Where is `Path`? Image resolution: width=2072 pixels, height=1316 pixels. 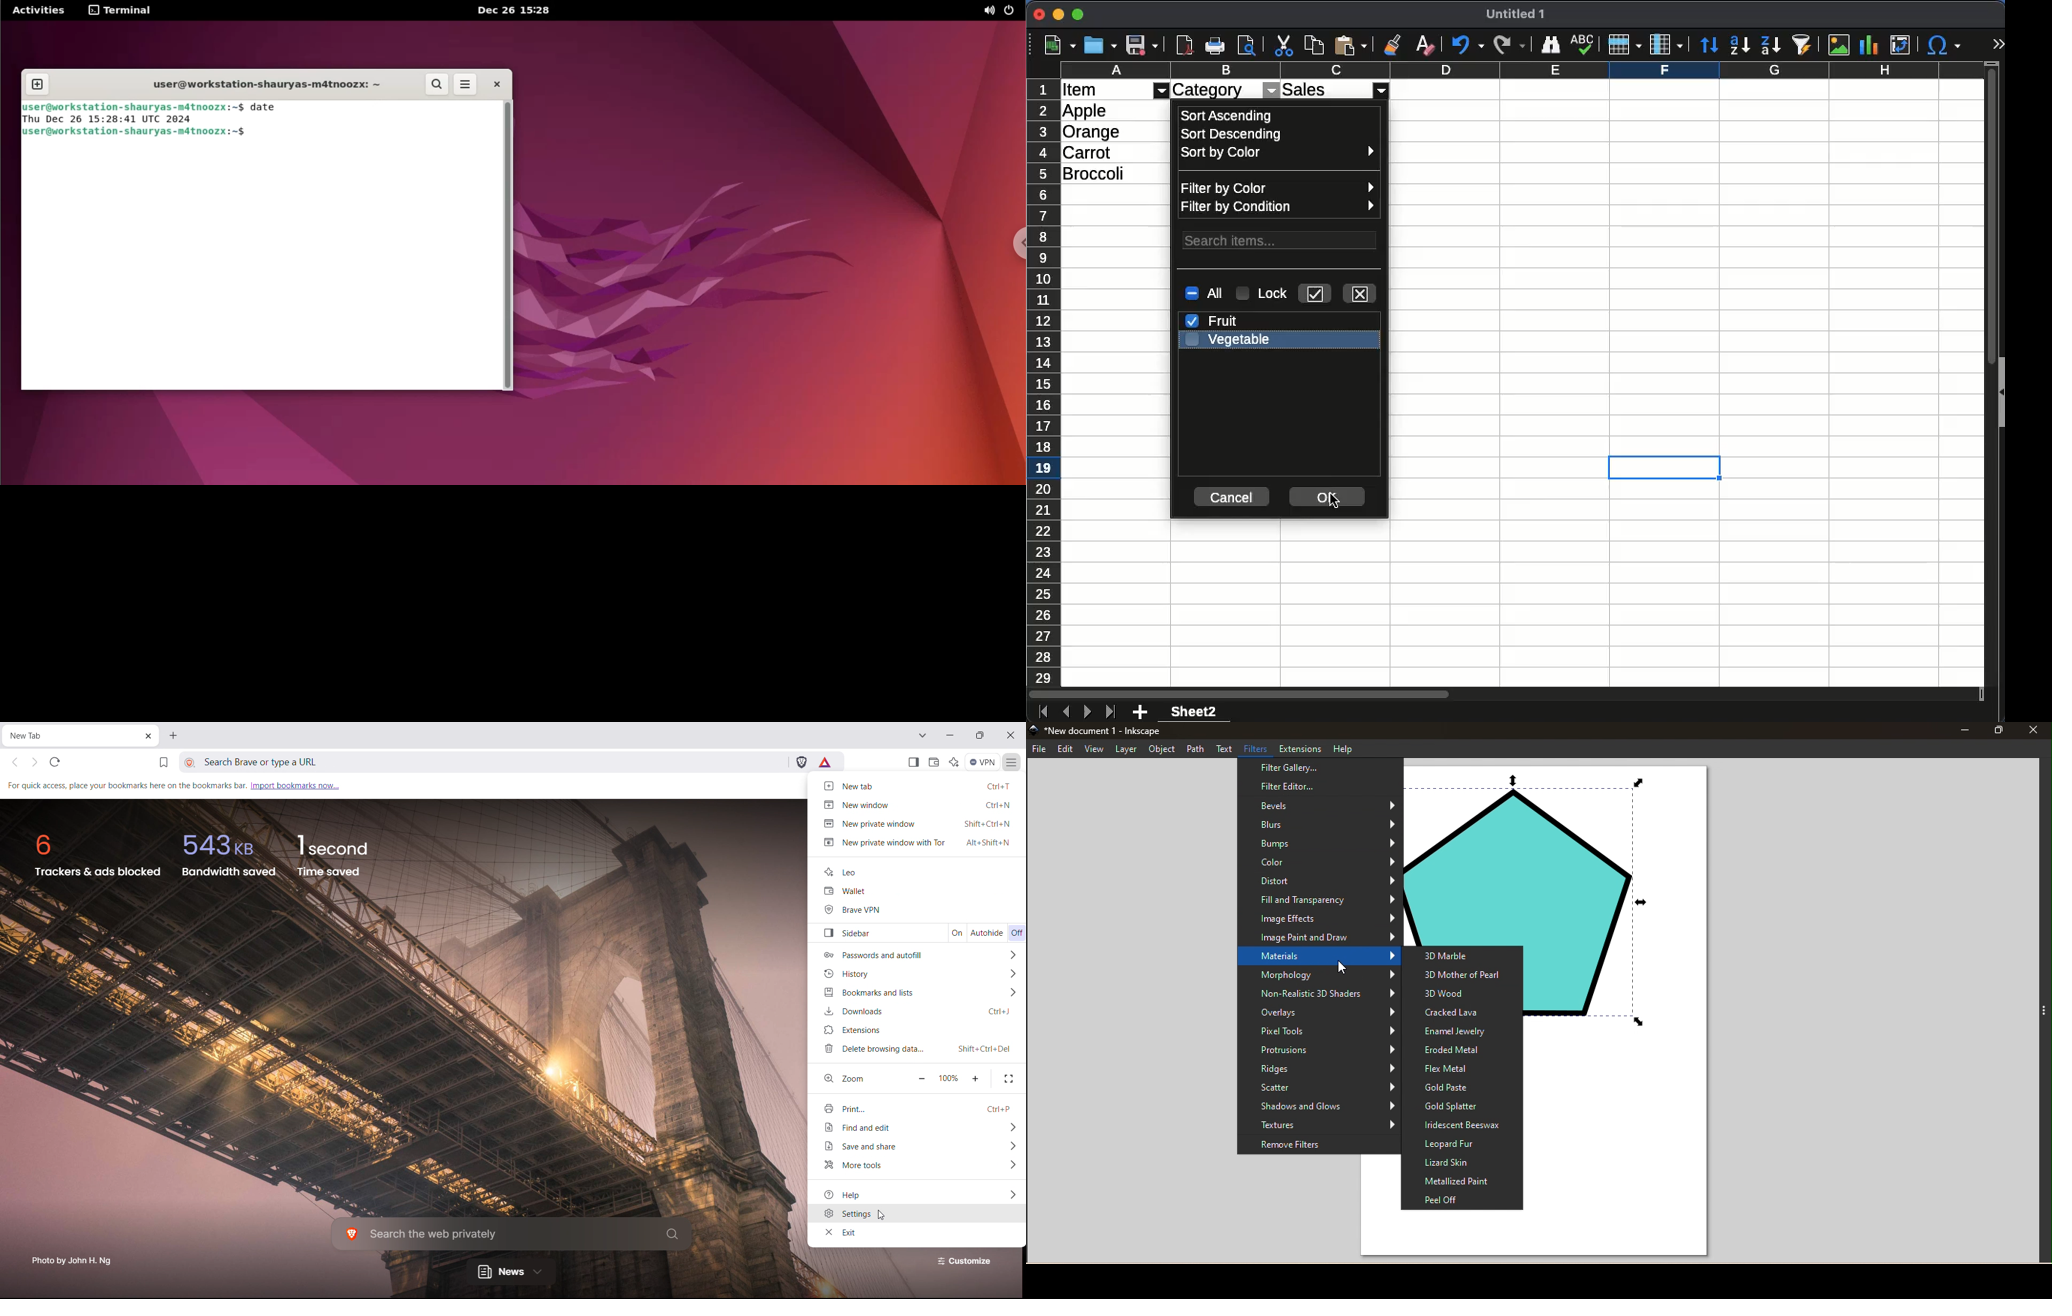
Path is located at coordinates (1196, 749).